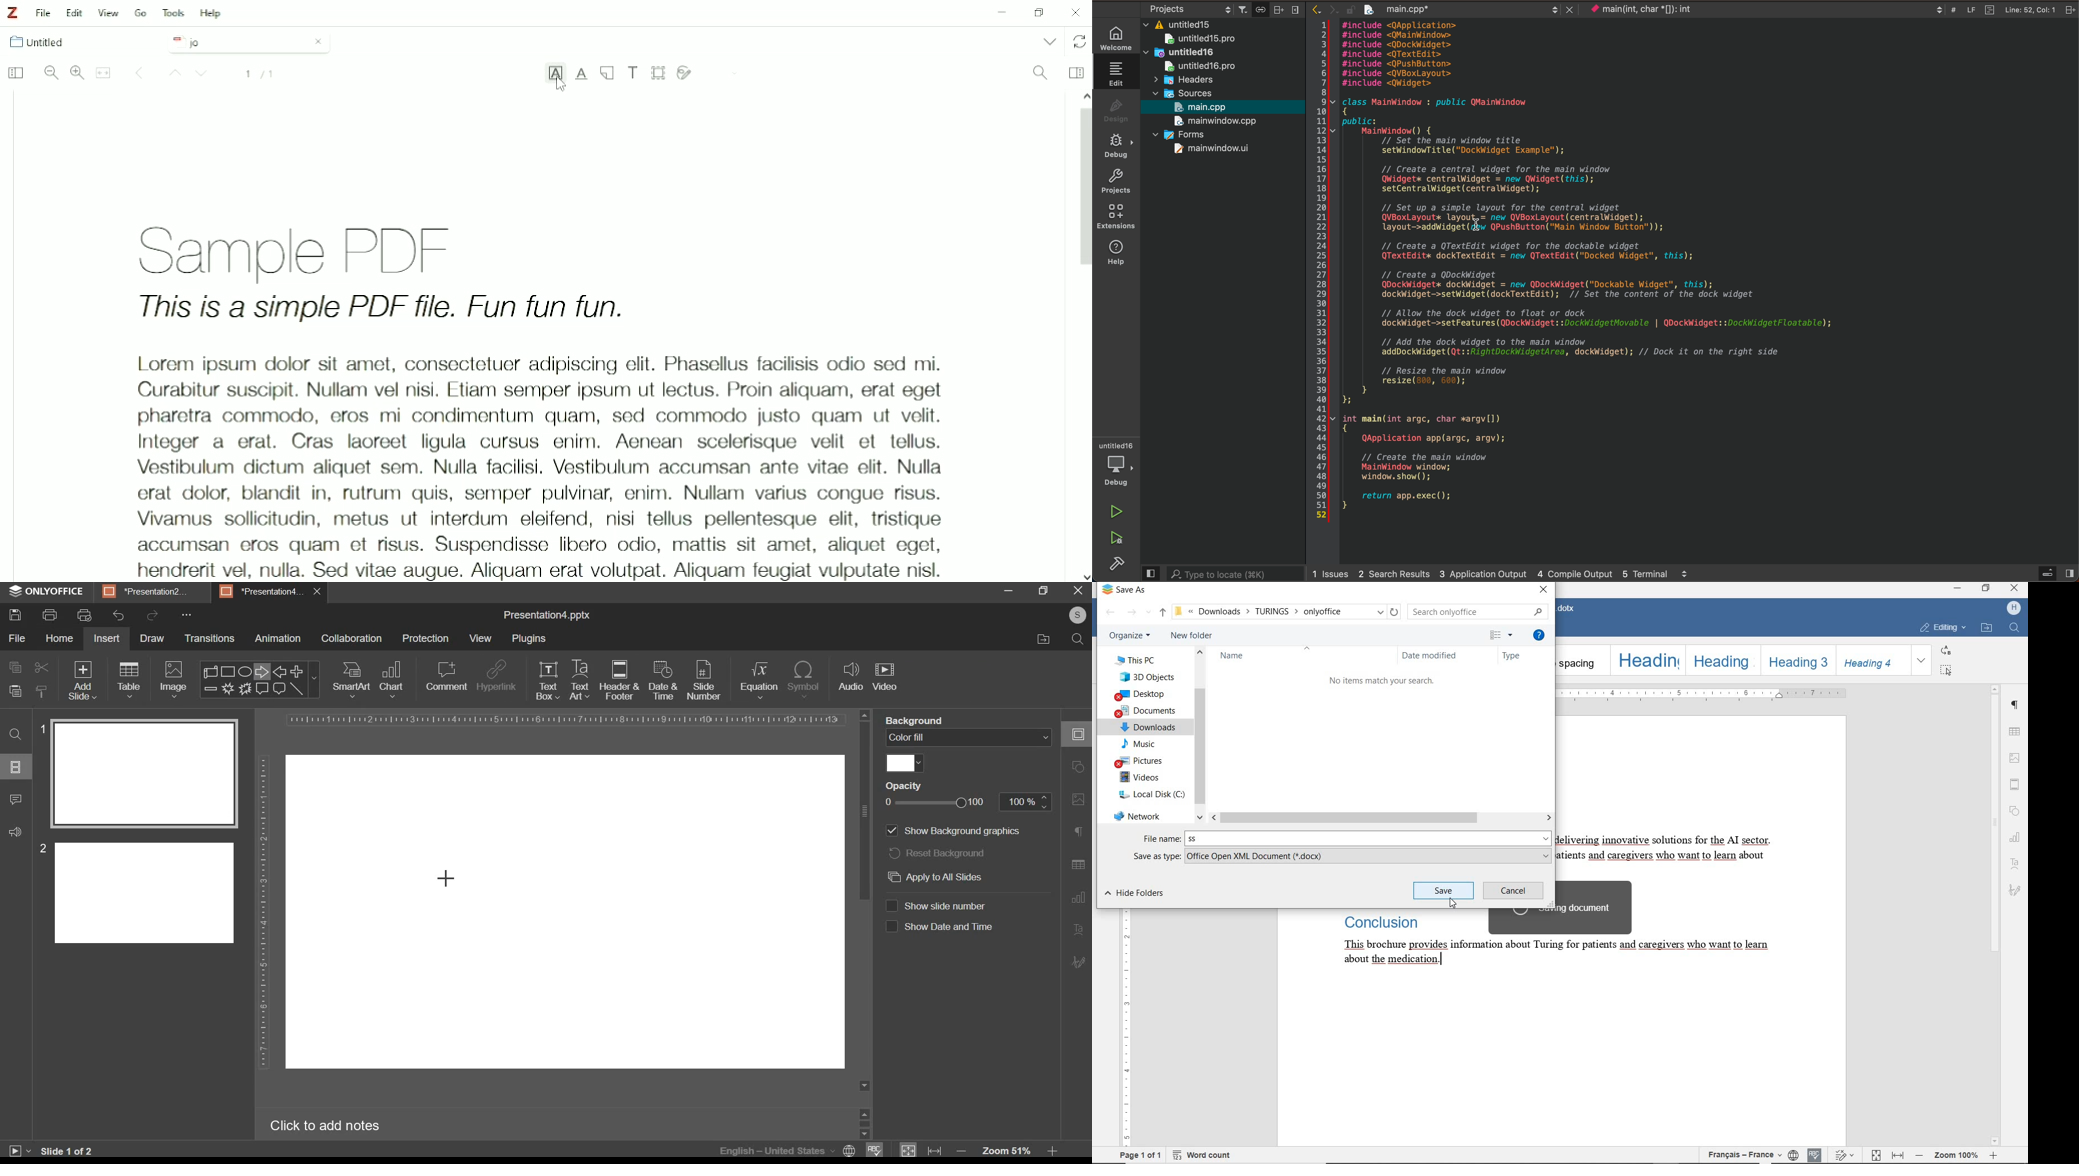 The height and width of the screenshot is (1176, 2100). I want to click on fit, so click(920, 1148).